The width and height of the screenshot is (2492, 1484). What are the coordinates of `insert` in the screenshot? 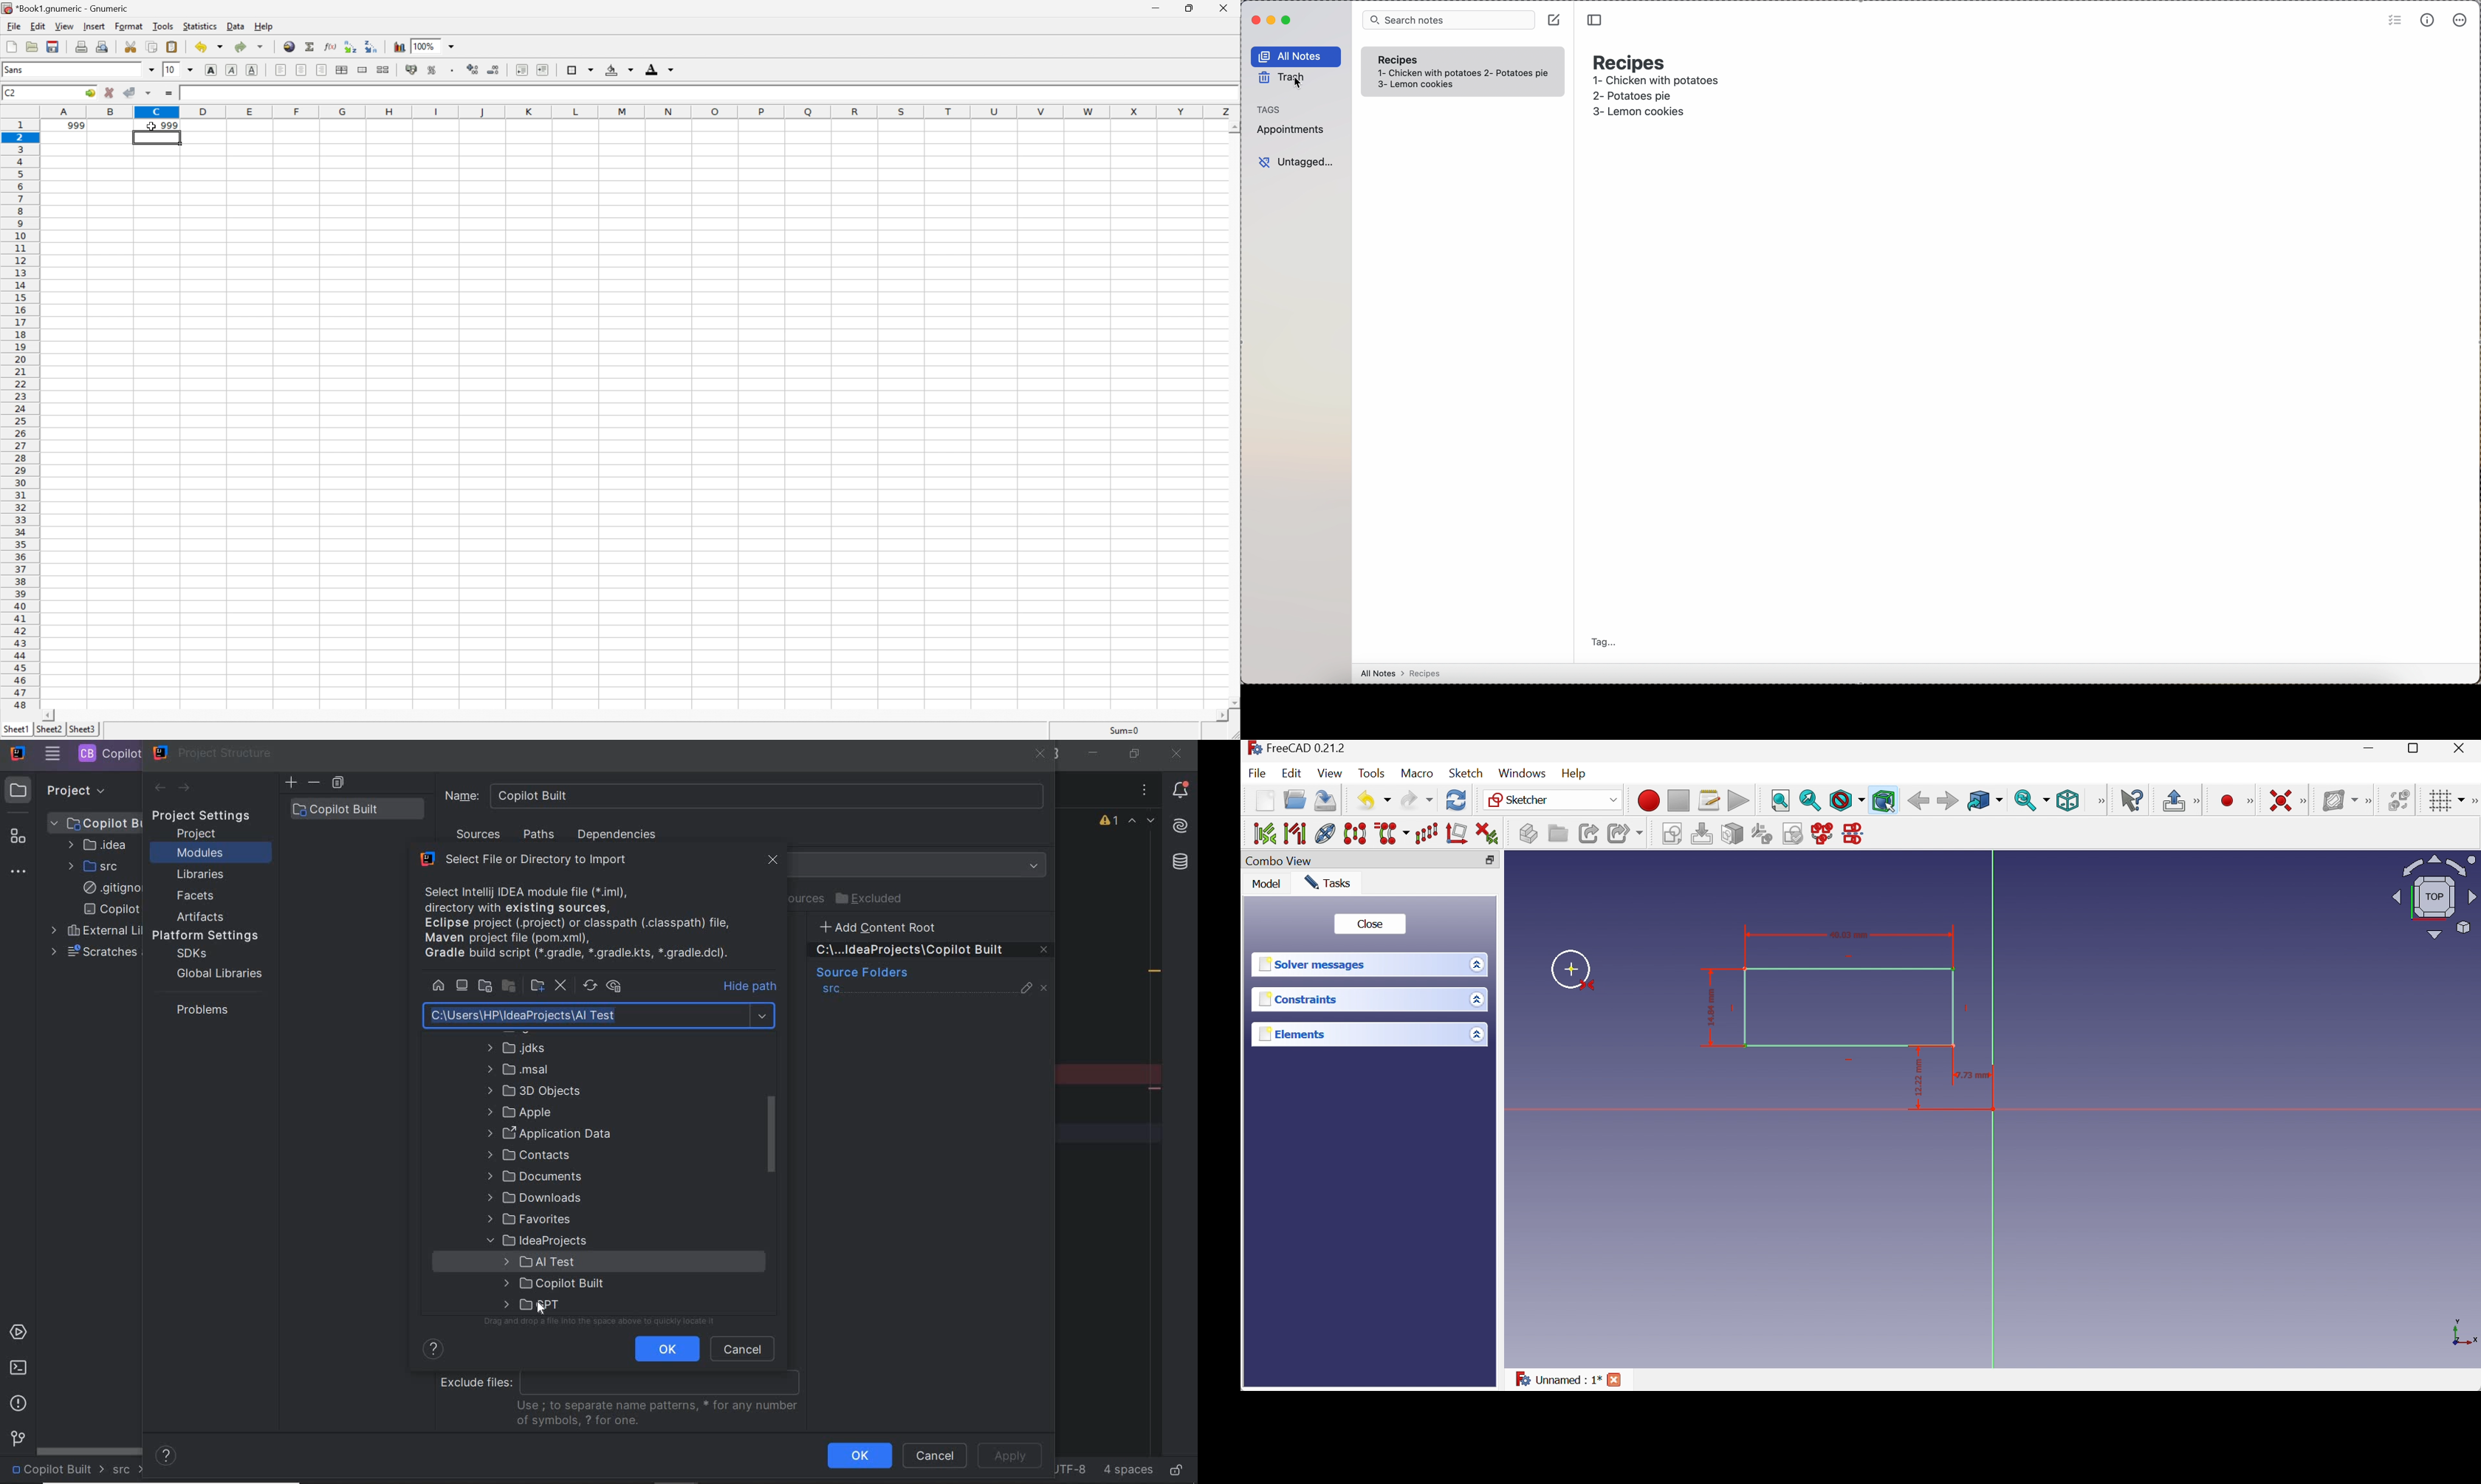 It's located at (94, 28).